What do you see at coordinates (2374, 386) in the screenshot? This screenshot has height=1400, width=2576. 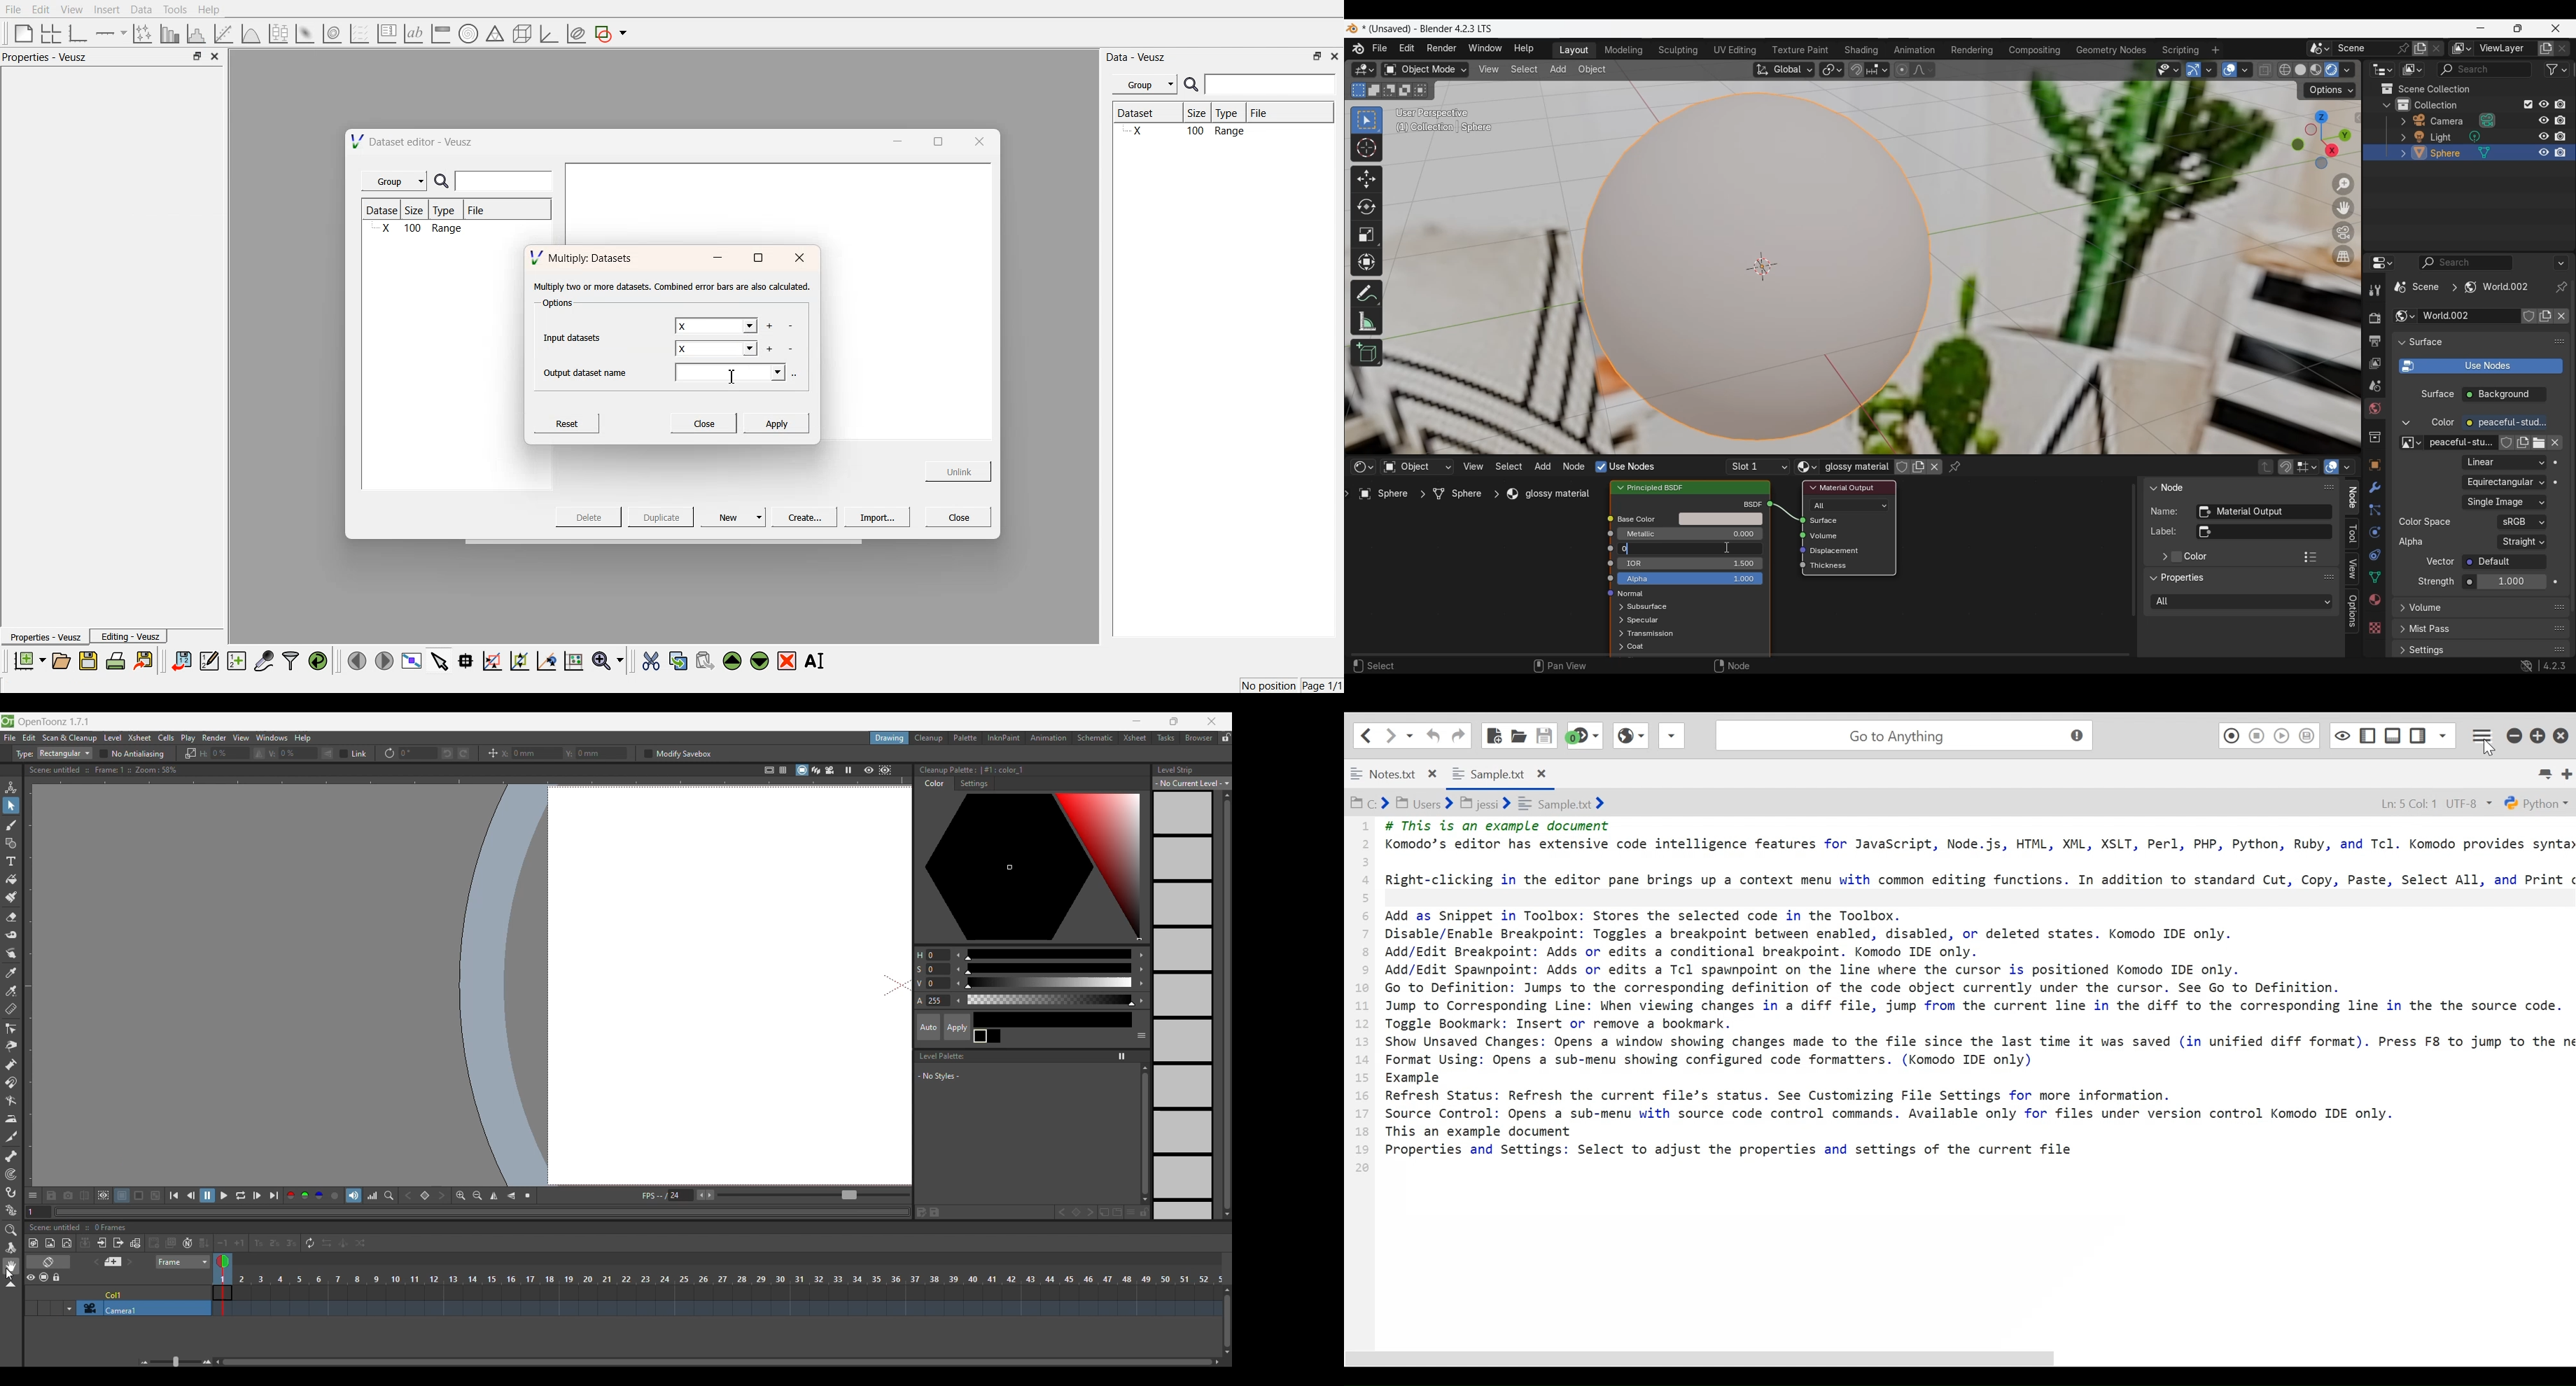 I see `Scene properties` at bounding box center [2374, 386].